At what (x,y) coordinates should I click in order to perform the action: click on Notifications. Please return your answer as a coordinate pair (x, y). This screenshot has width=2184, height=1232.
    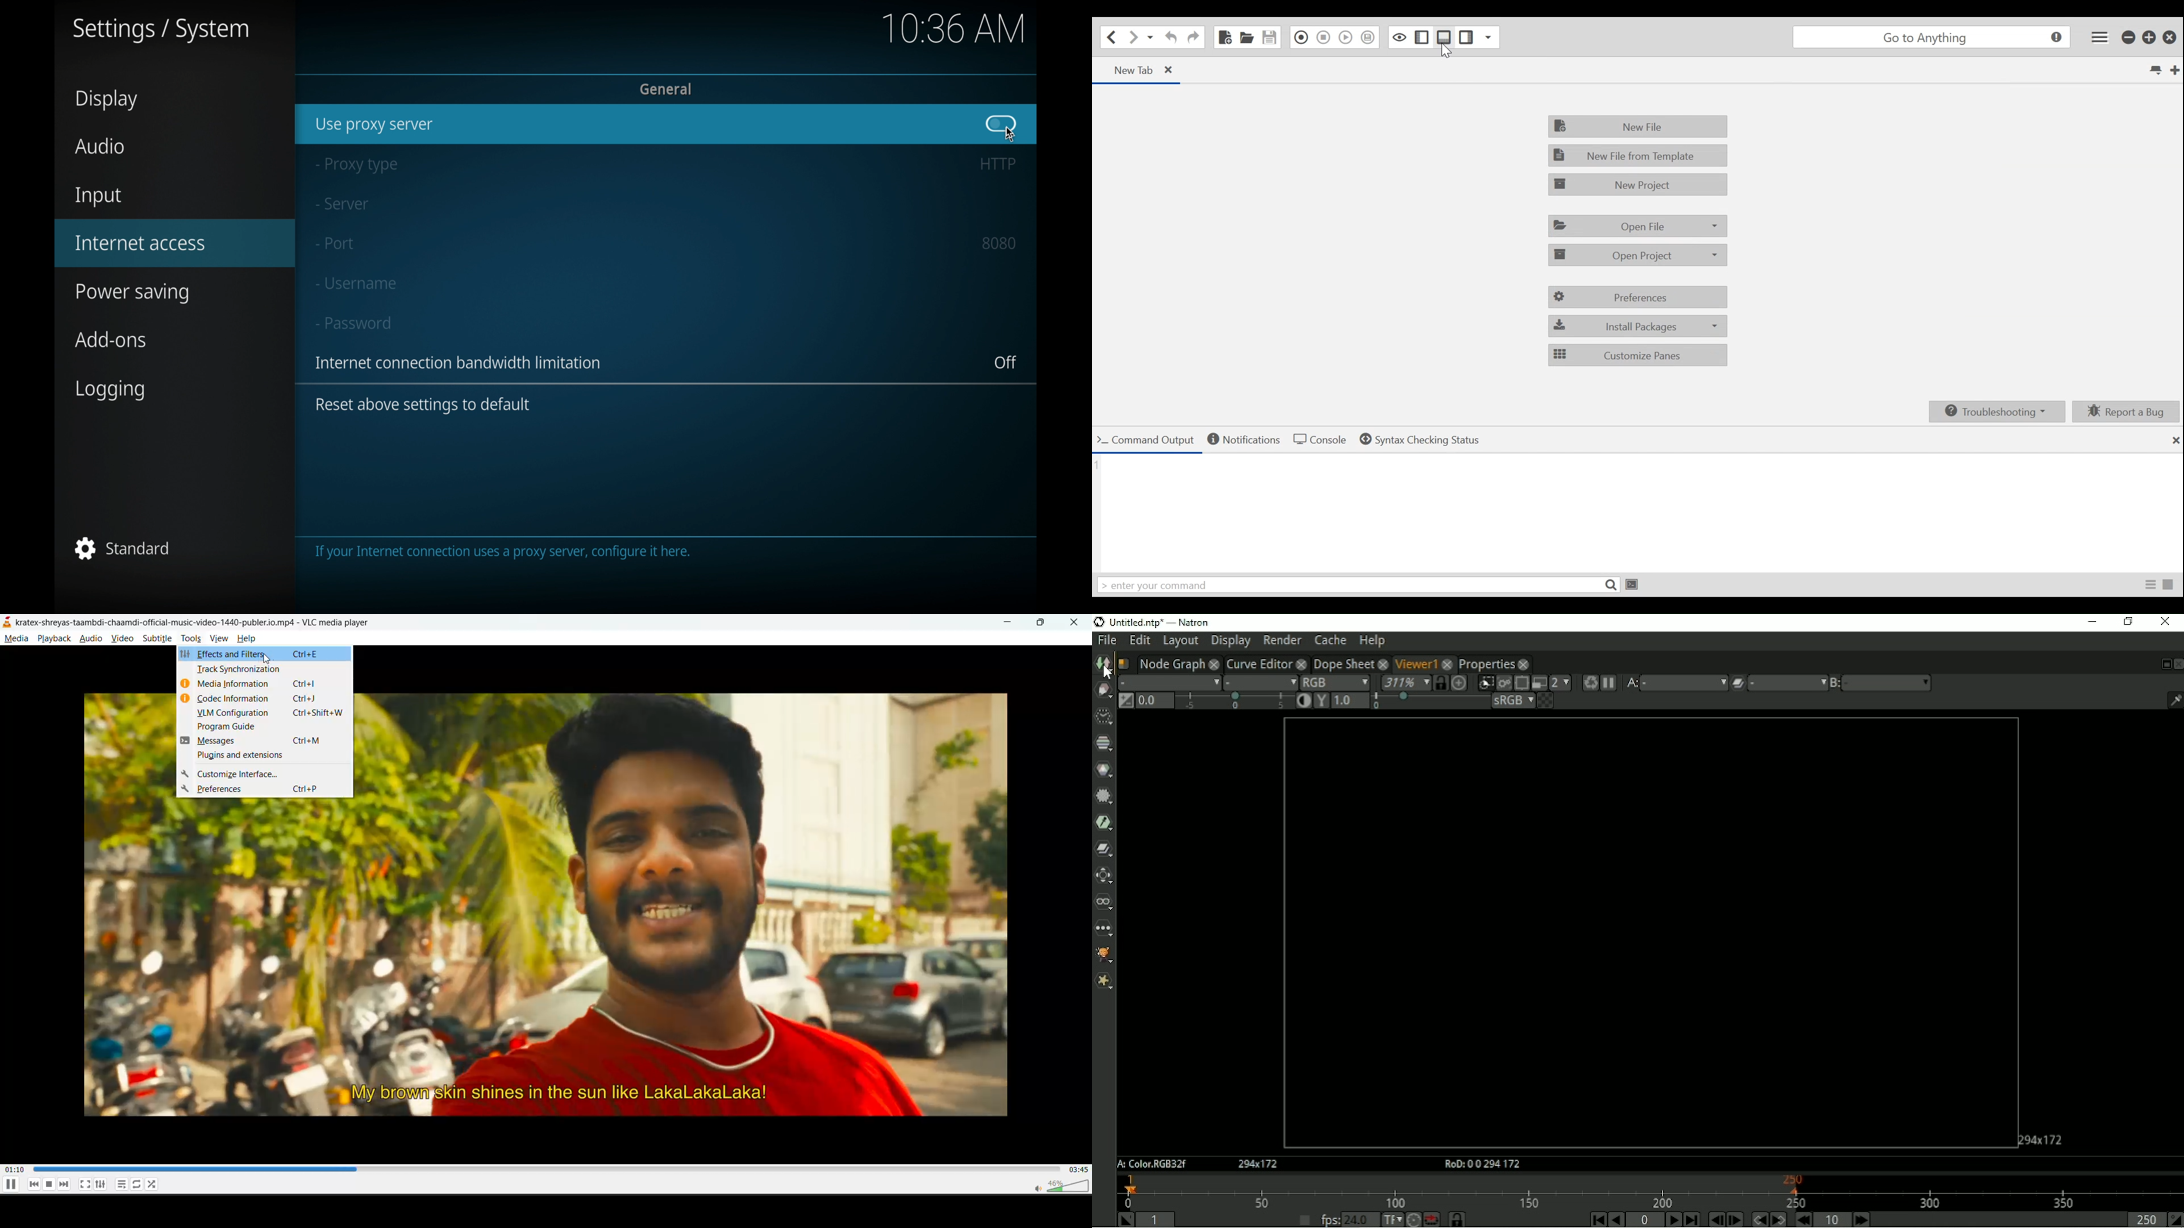
    Looking at the image, I should click on (1246, 441).